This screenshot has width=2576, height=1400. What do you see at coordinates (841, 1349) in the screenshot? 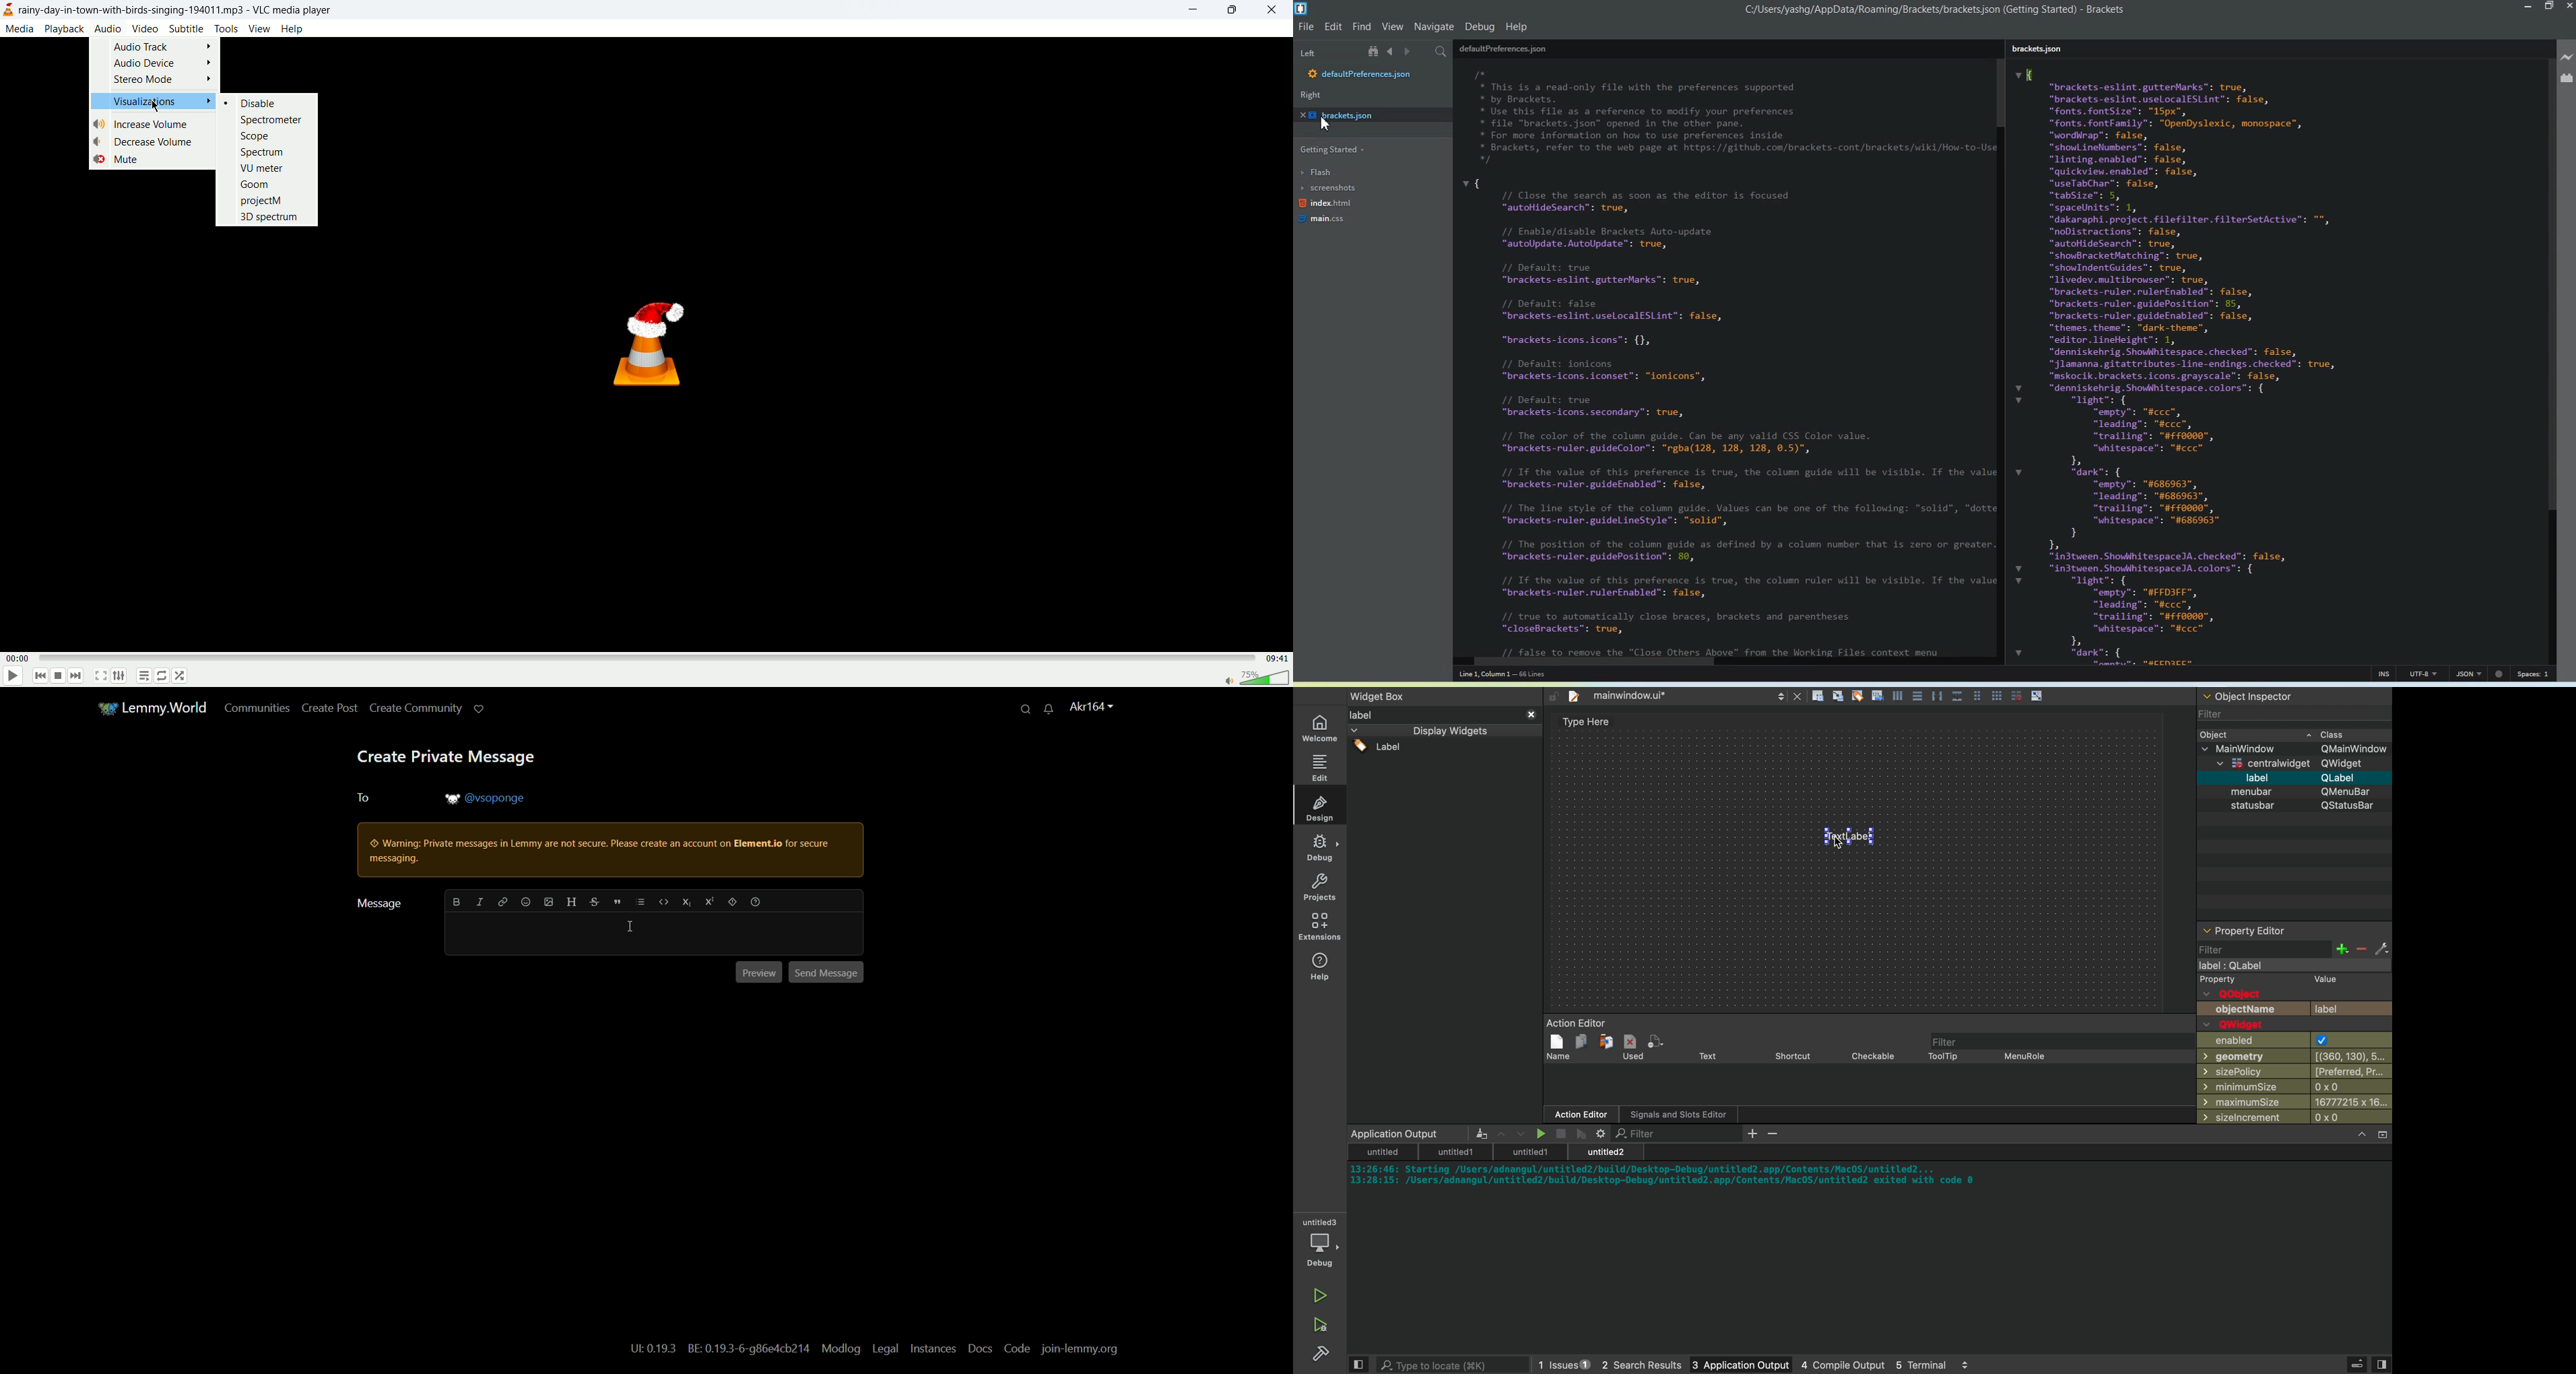
I see `modlog` at bounding box center [841, 1349].